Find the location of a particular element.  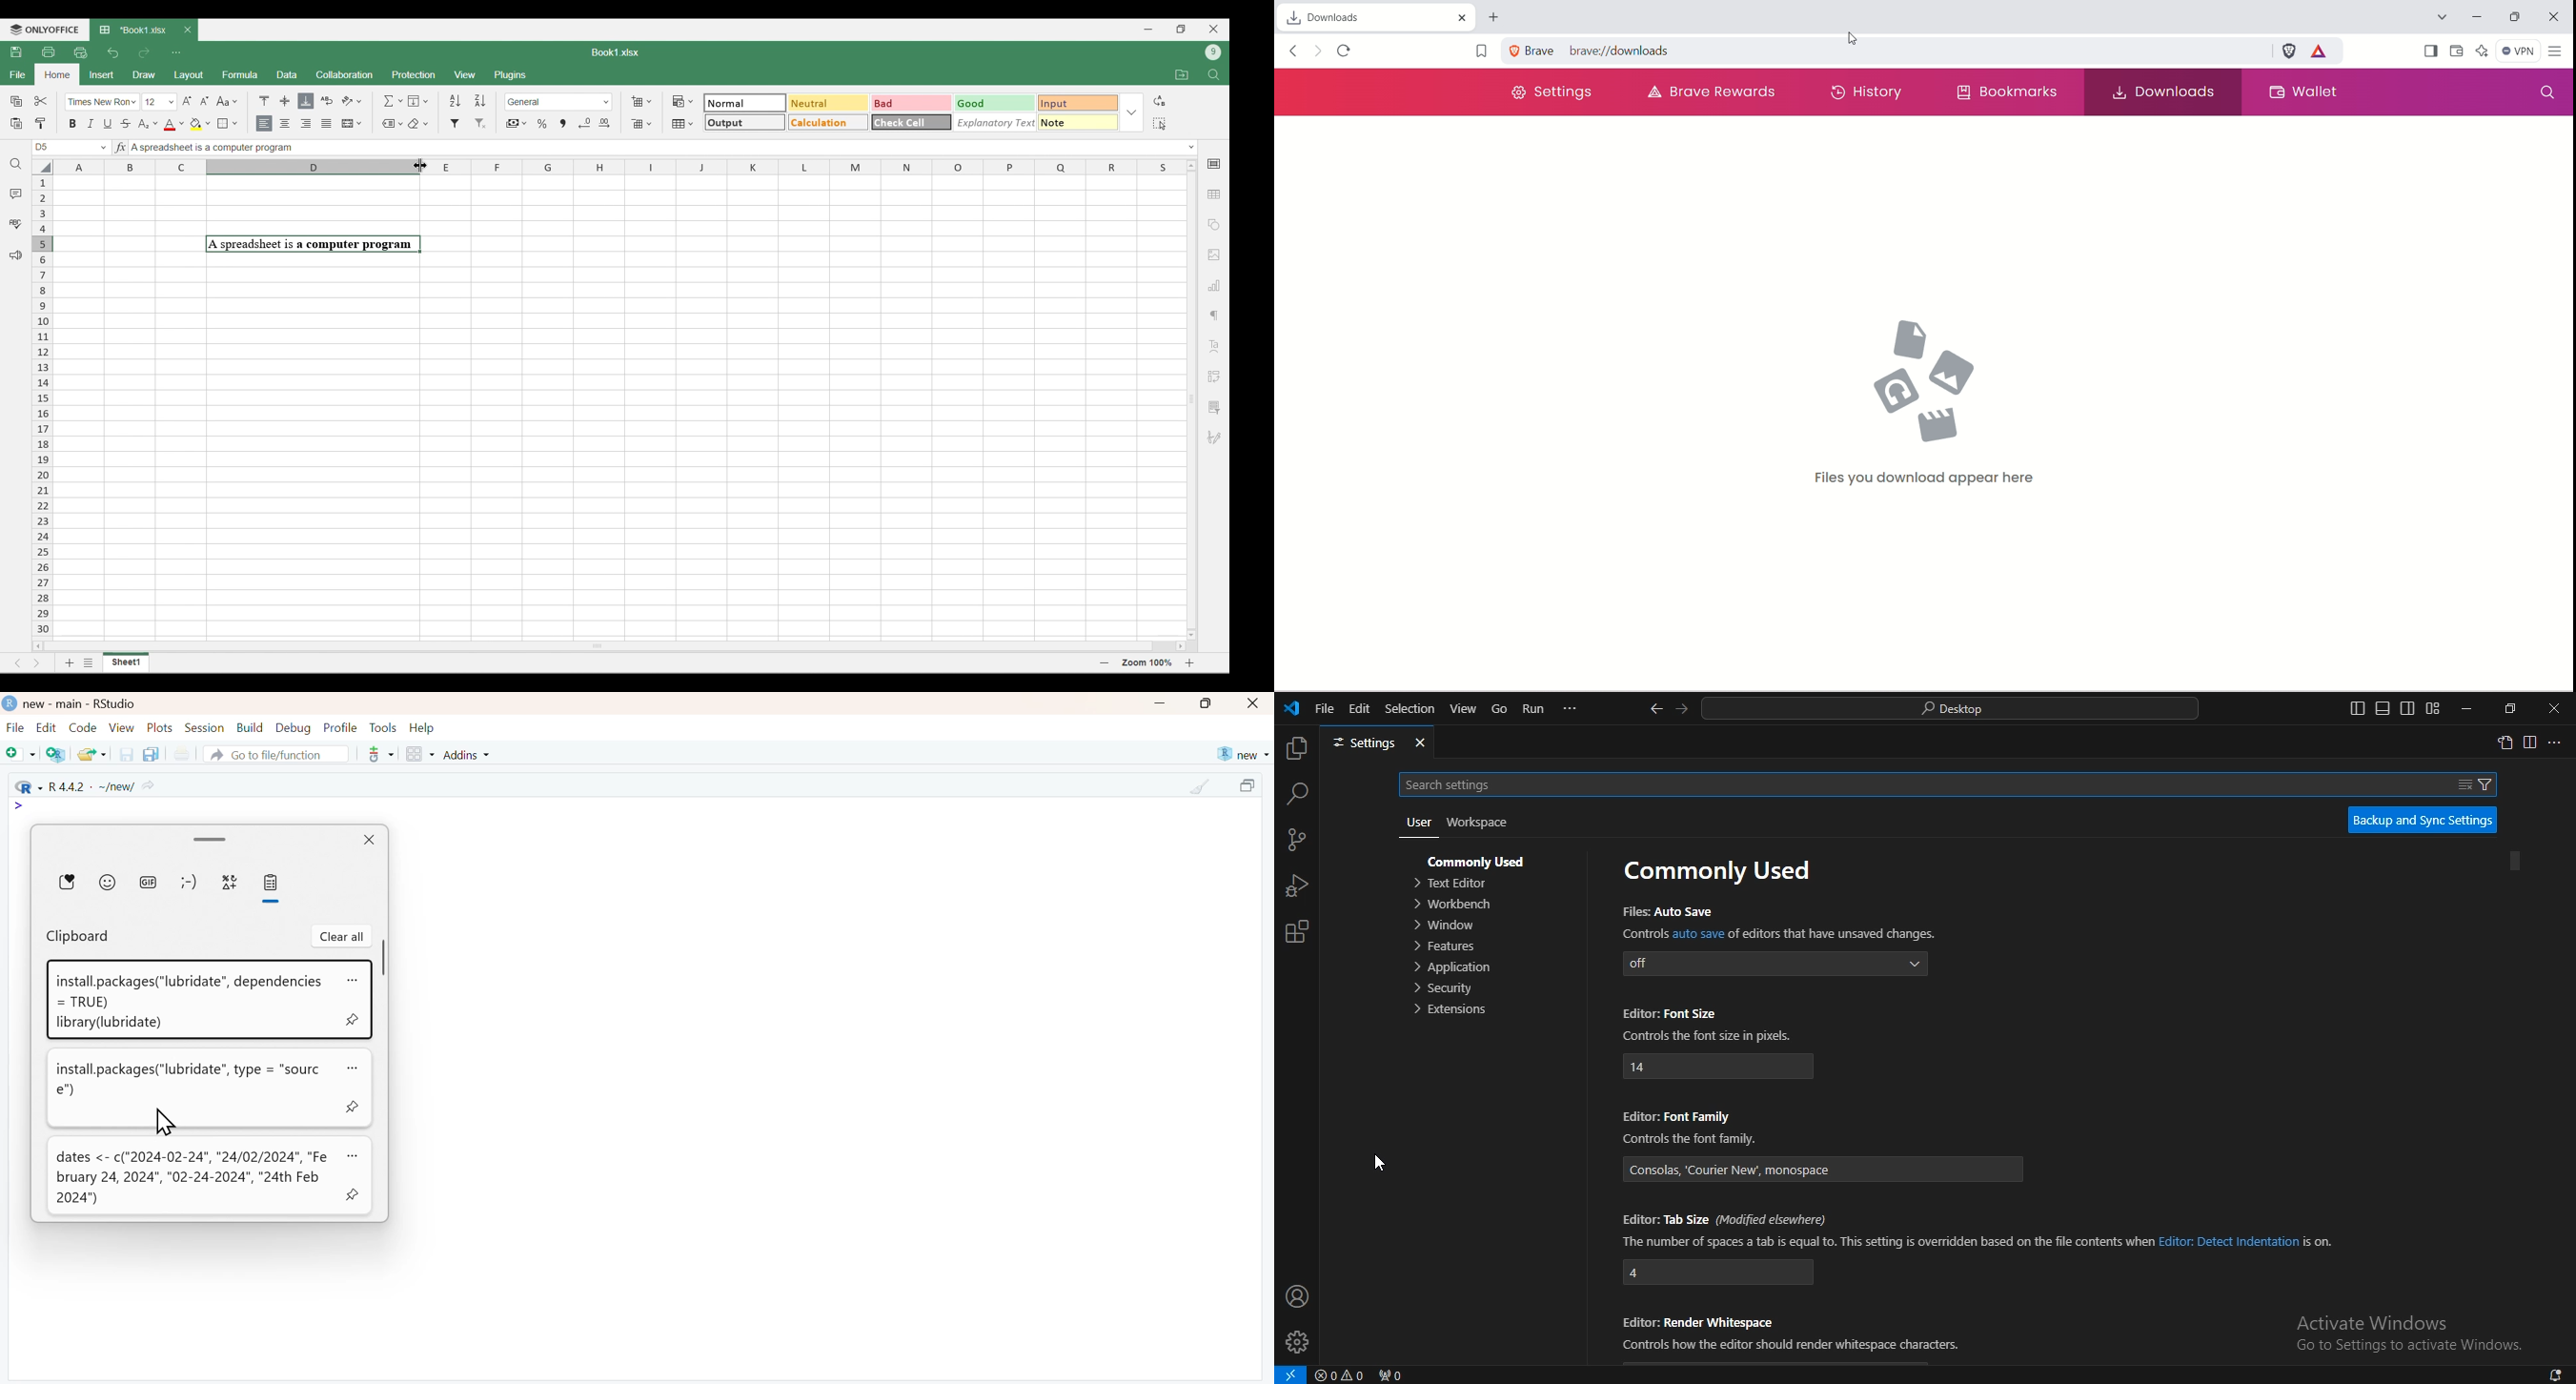

close is located at coordinates (2555, 707).